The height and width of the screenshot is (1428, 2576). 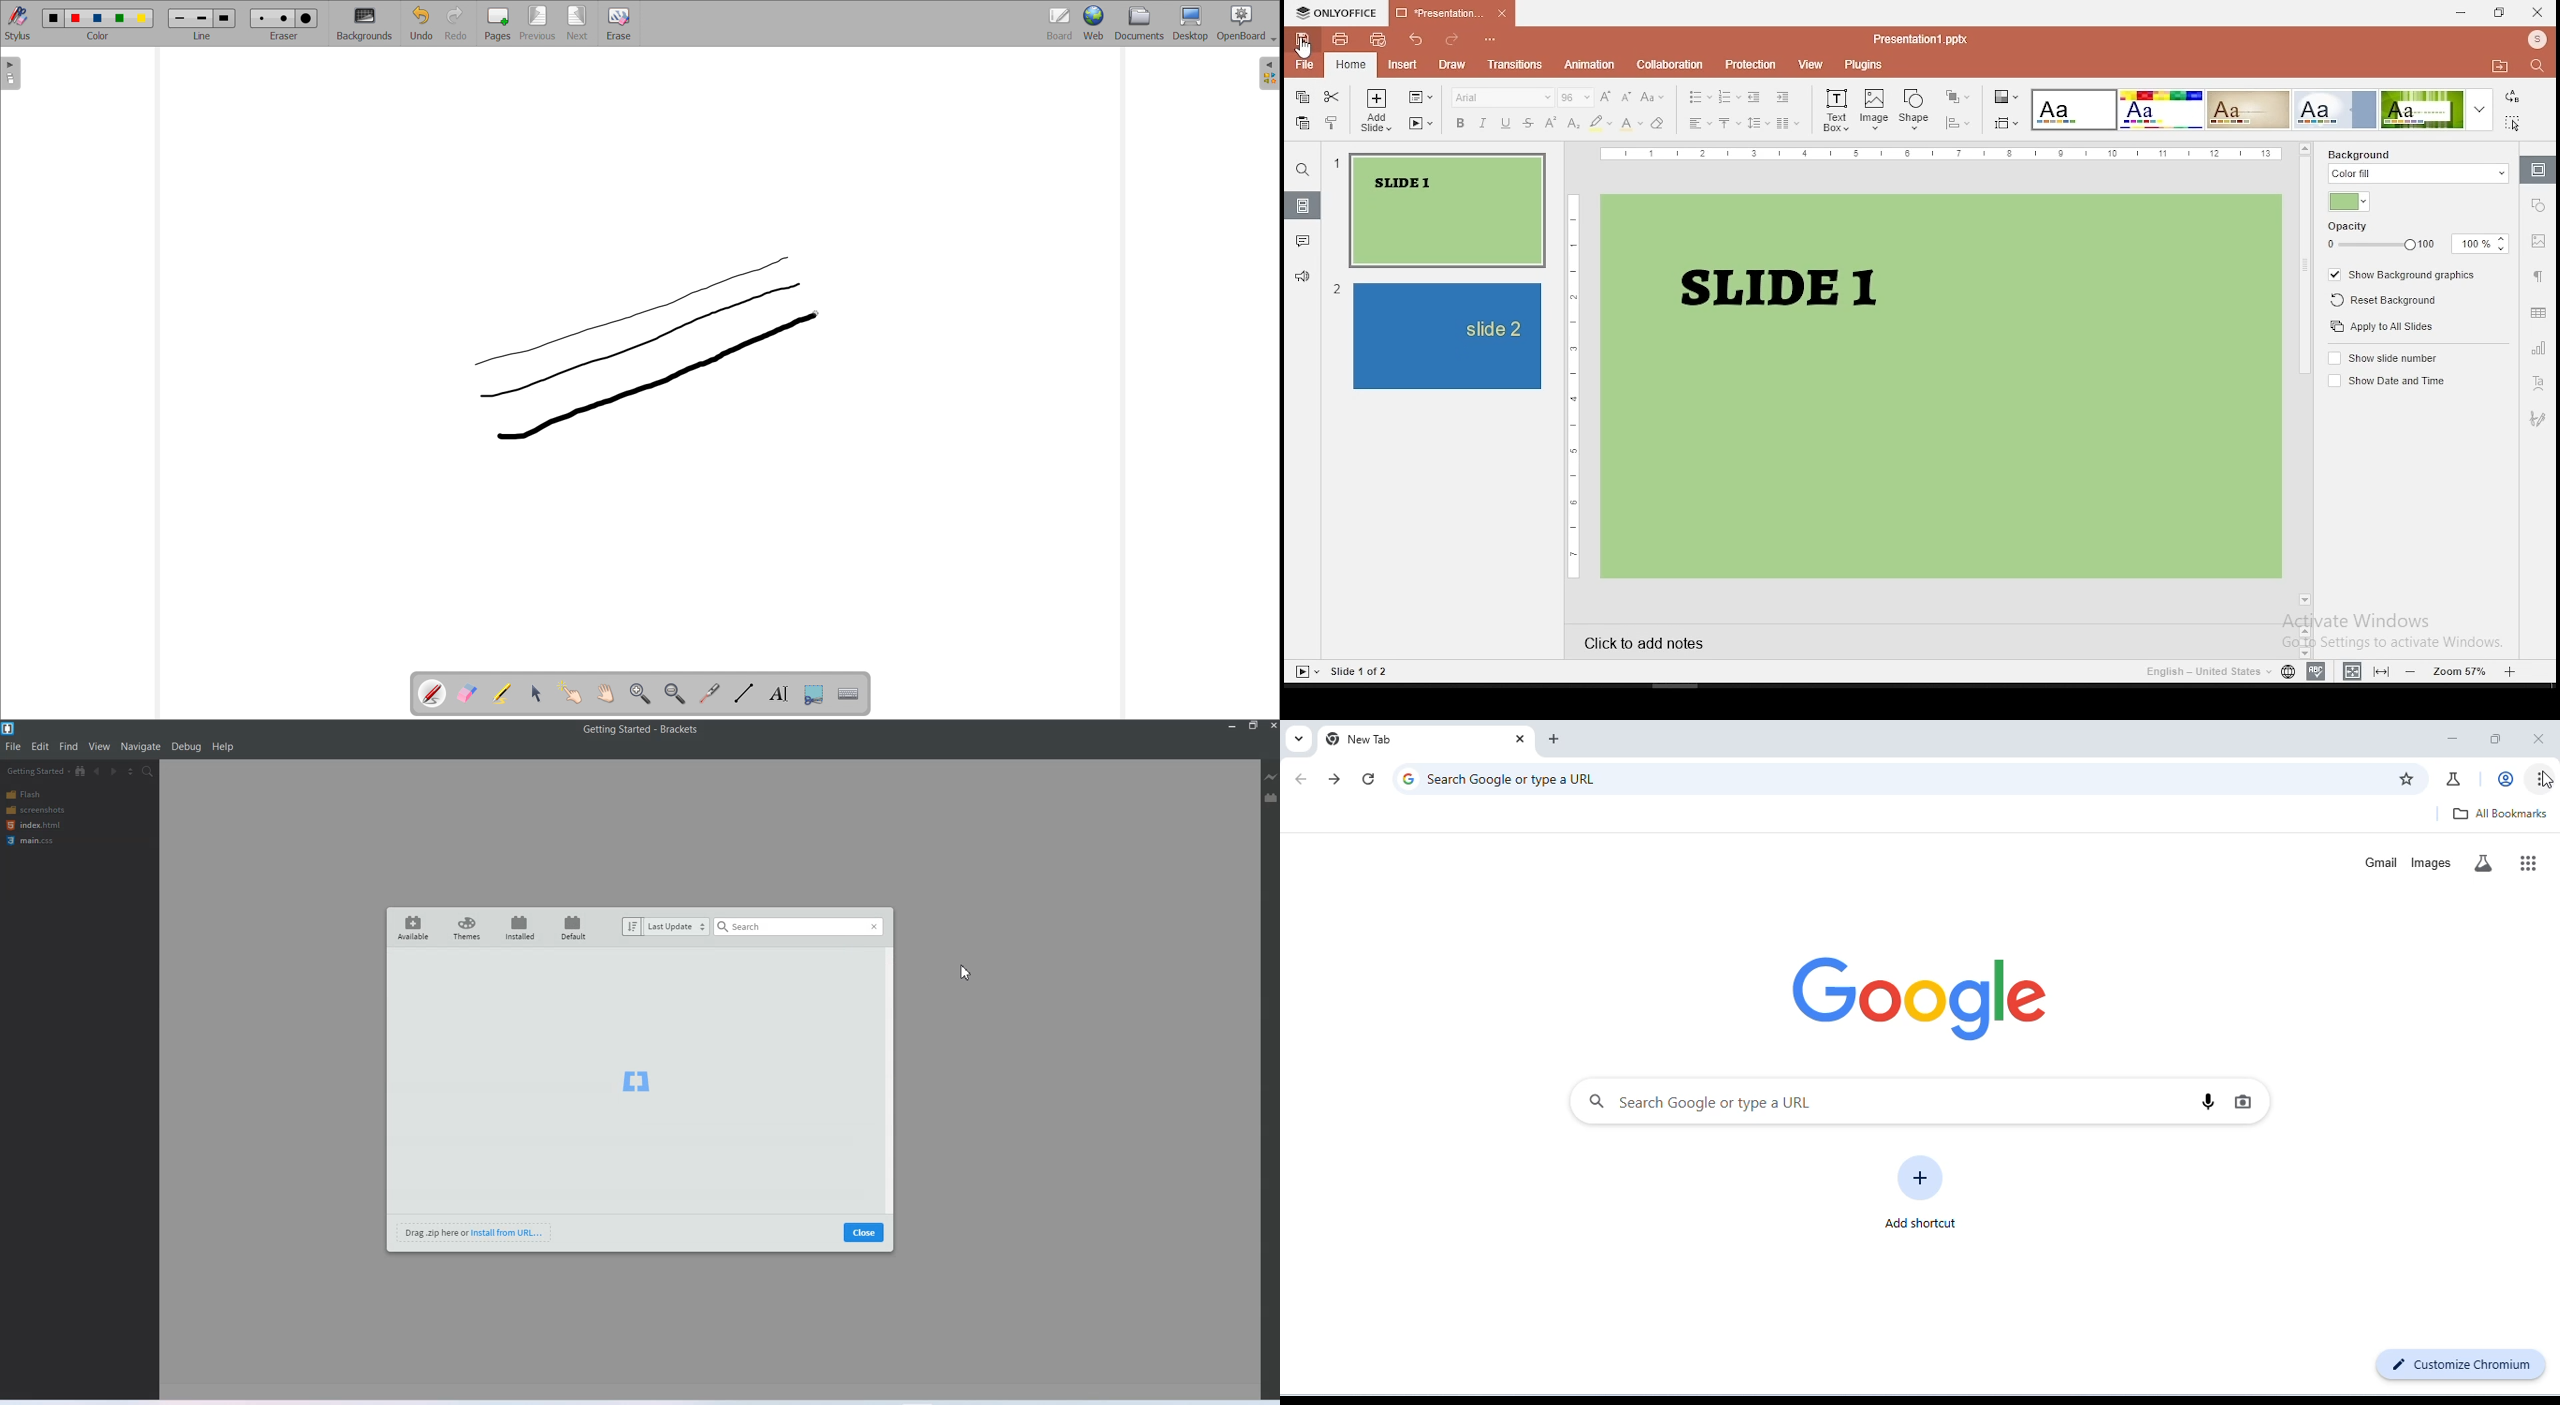 What do you see at coordinates (2352, 669) in the screenshot?
I see `fit to slide` at bounding box center [2352, 669].